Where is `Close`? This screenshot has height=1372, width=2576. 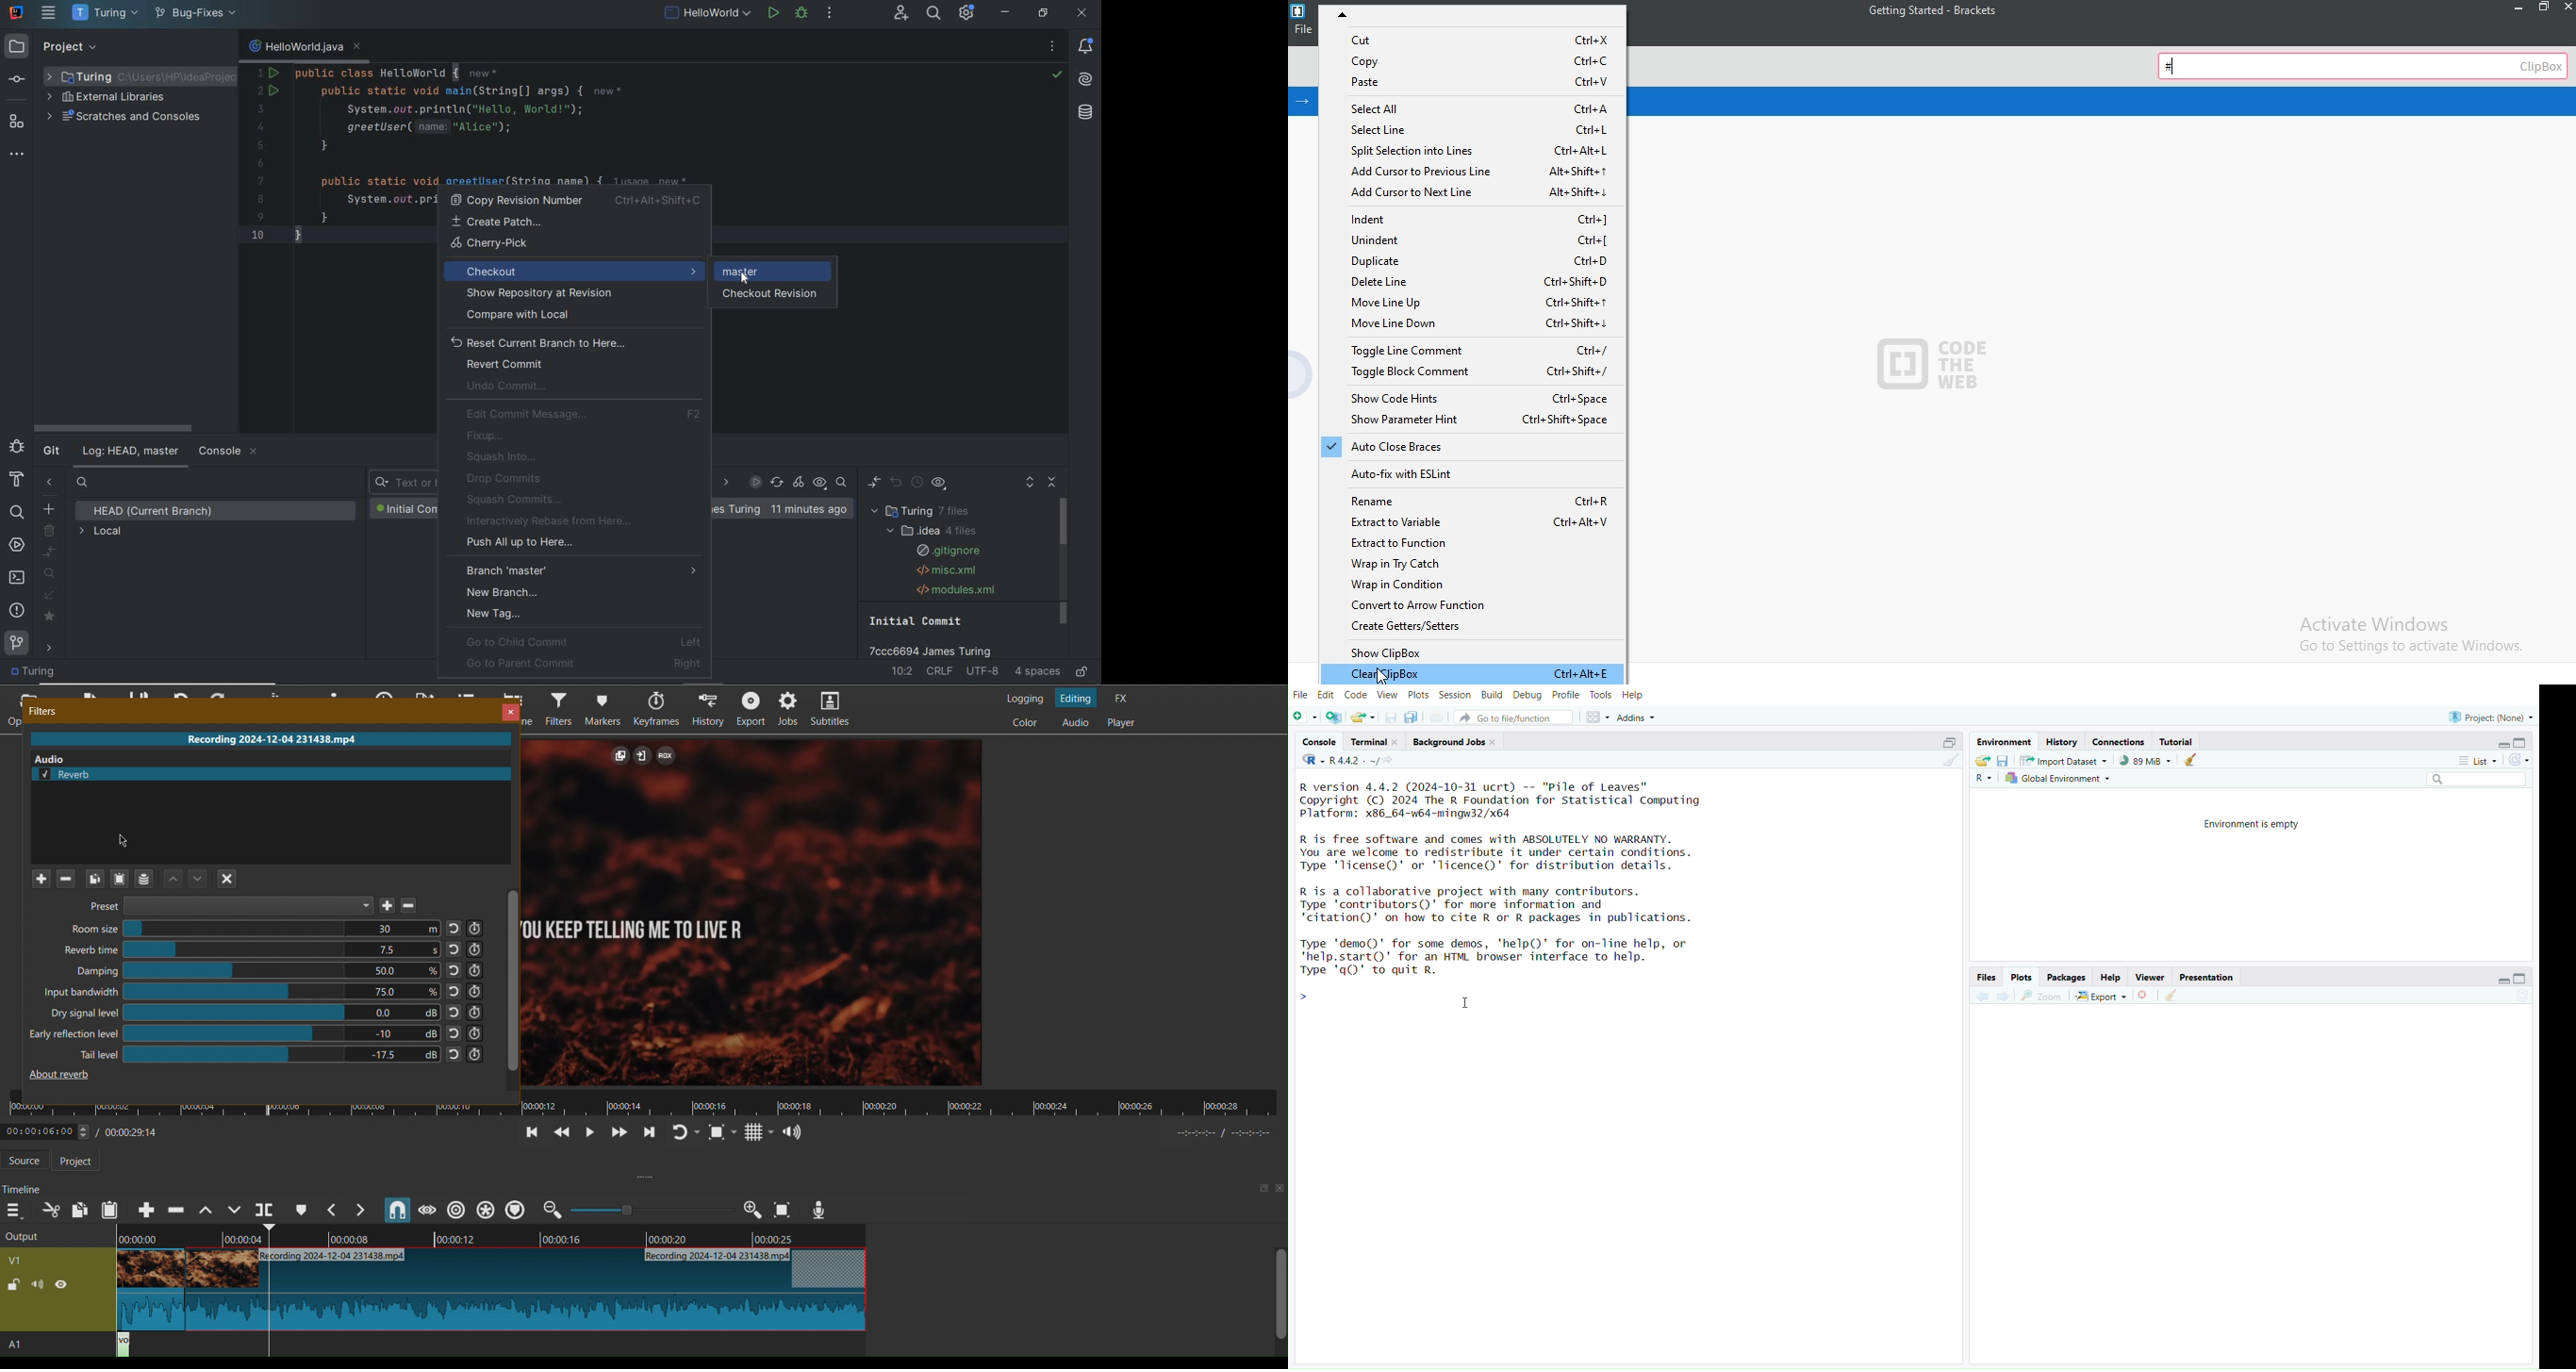
Close is located at coordinates (2145, 995).